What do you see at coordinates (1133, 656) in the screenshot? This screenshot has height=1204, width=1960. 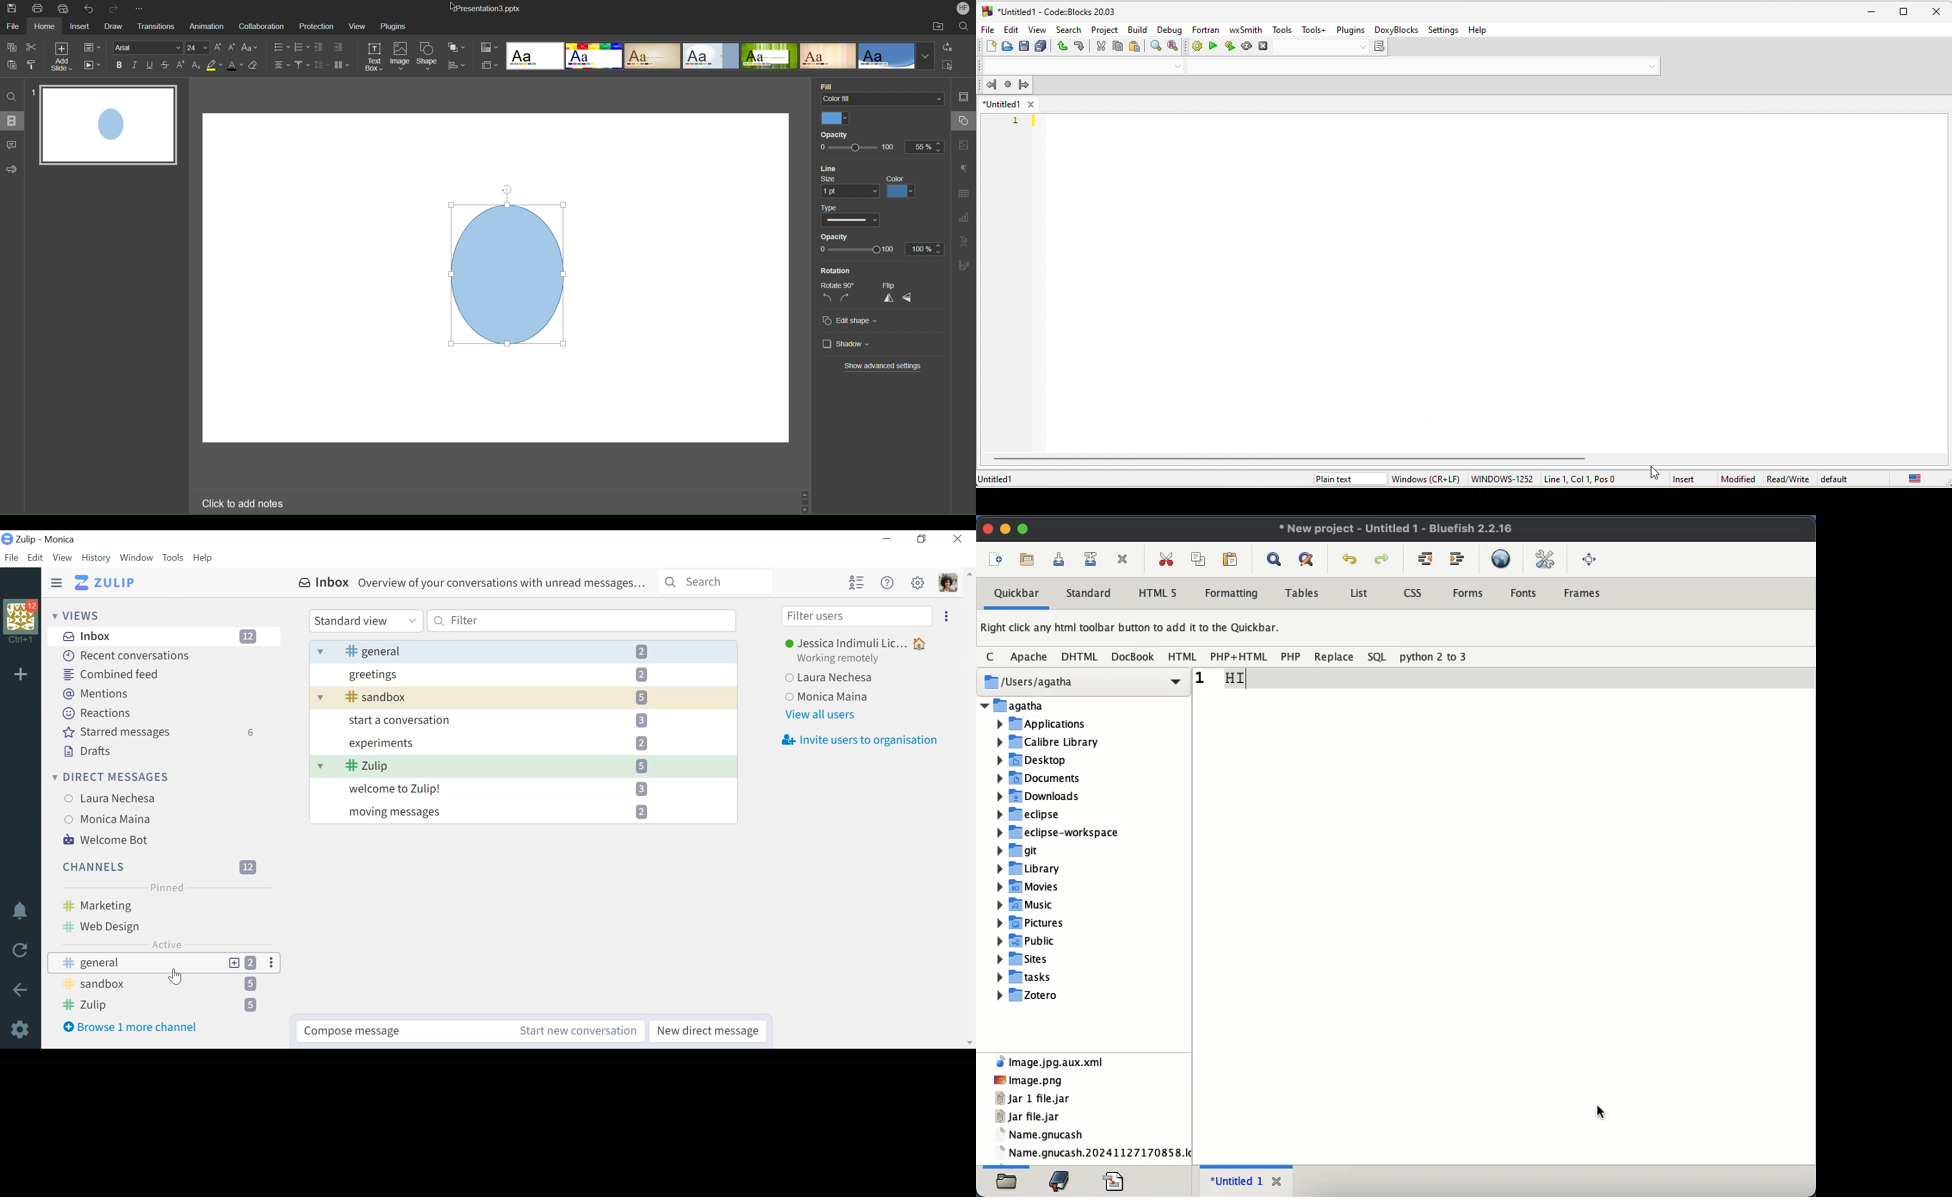 I see `docbook` at bounding box center [1133, 656].